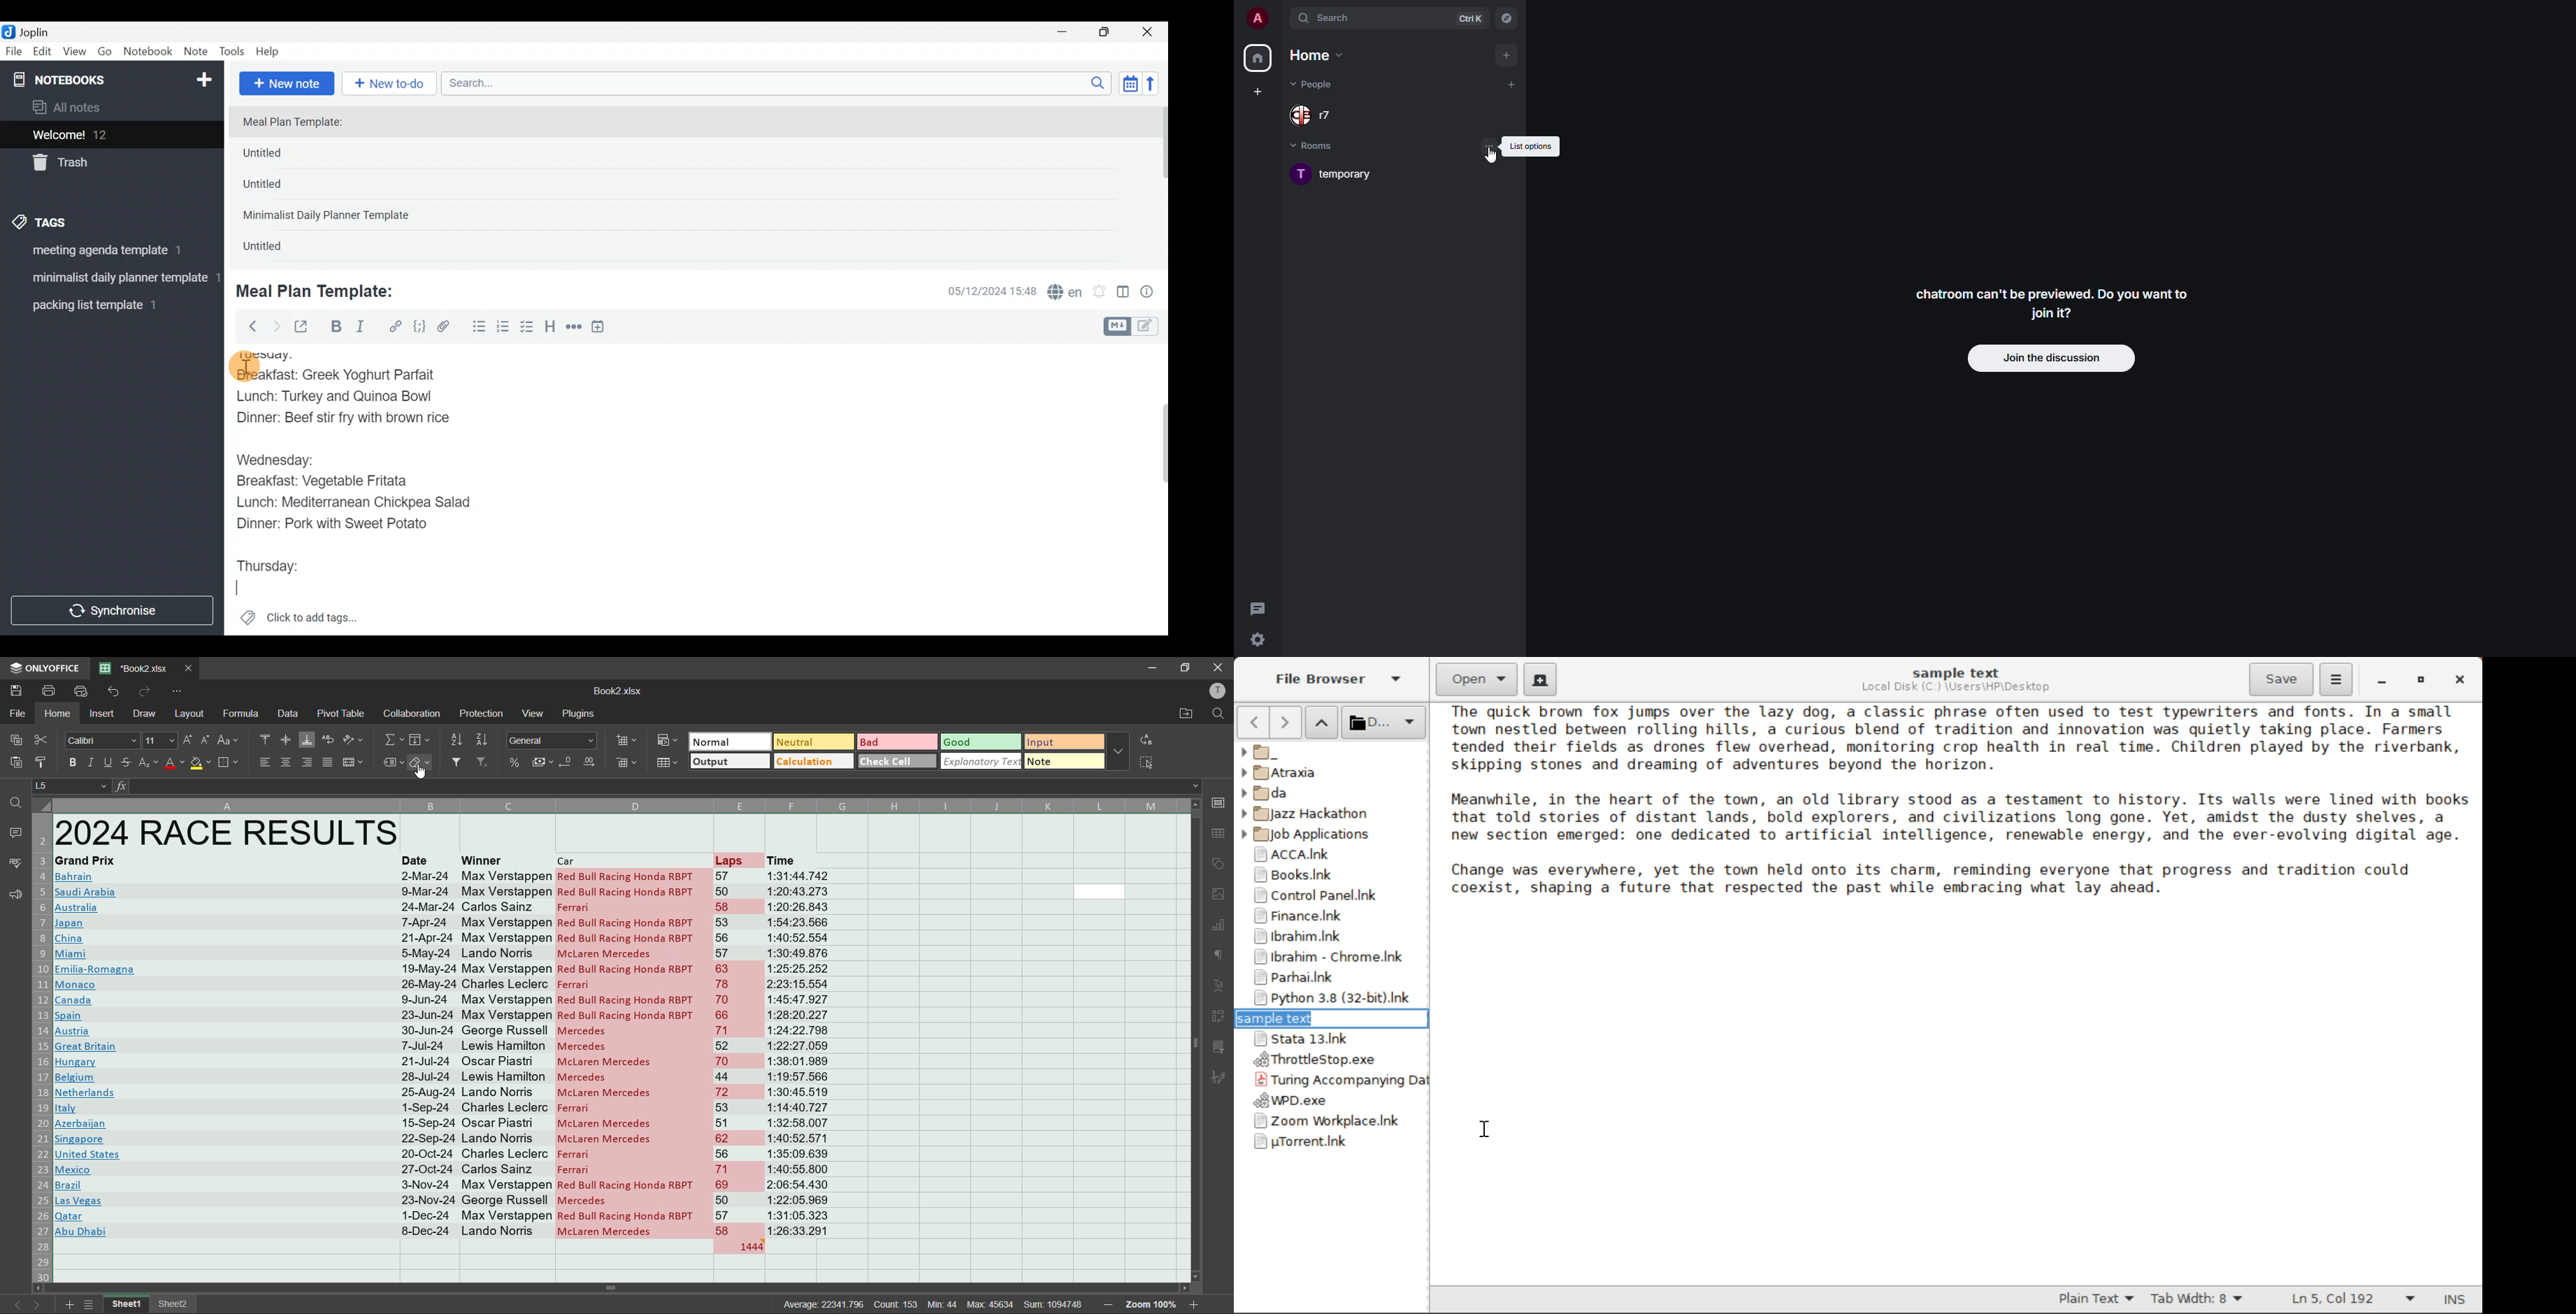 The height and width of the screenshot is (1316, 2576). Describe the element at coordinates (574, 328) in the screenshot. I see `Horizontal rule` at that location.